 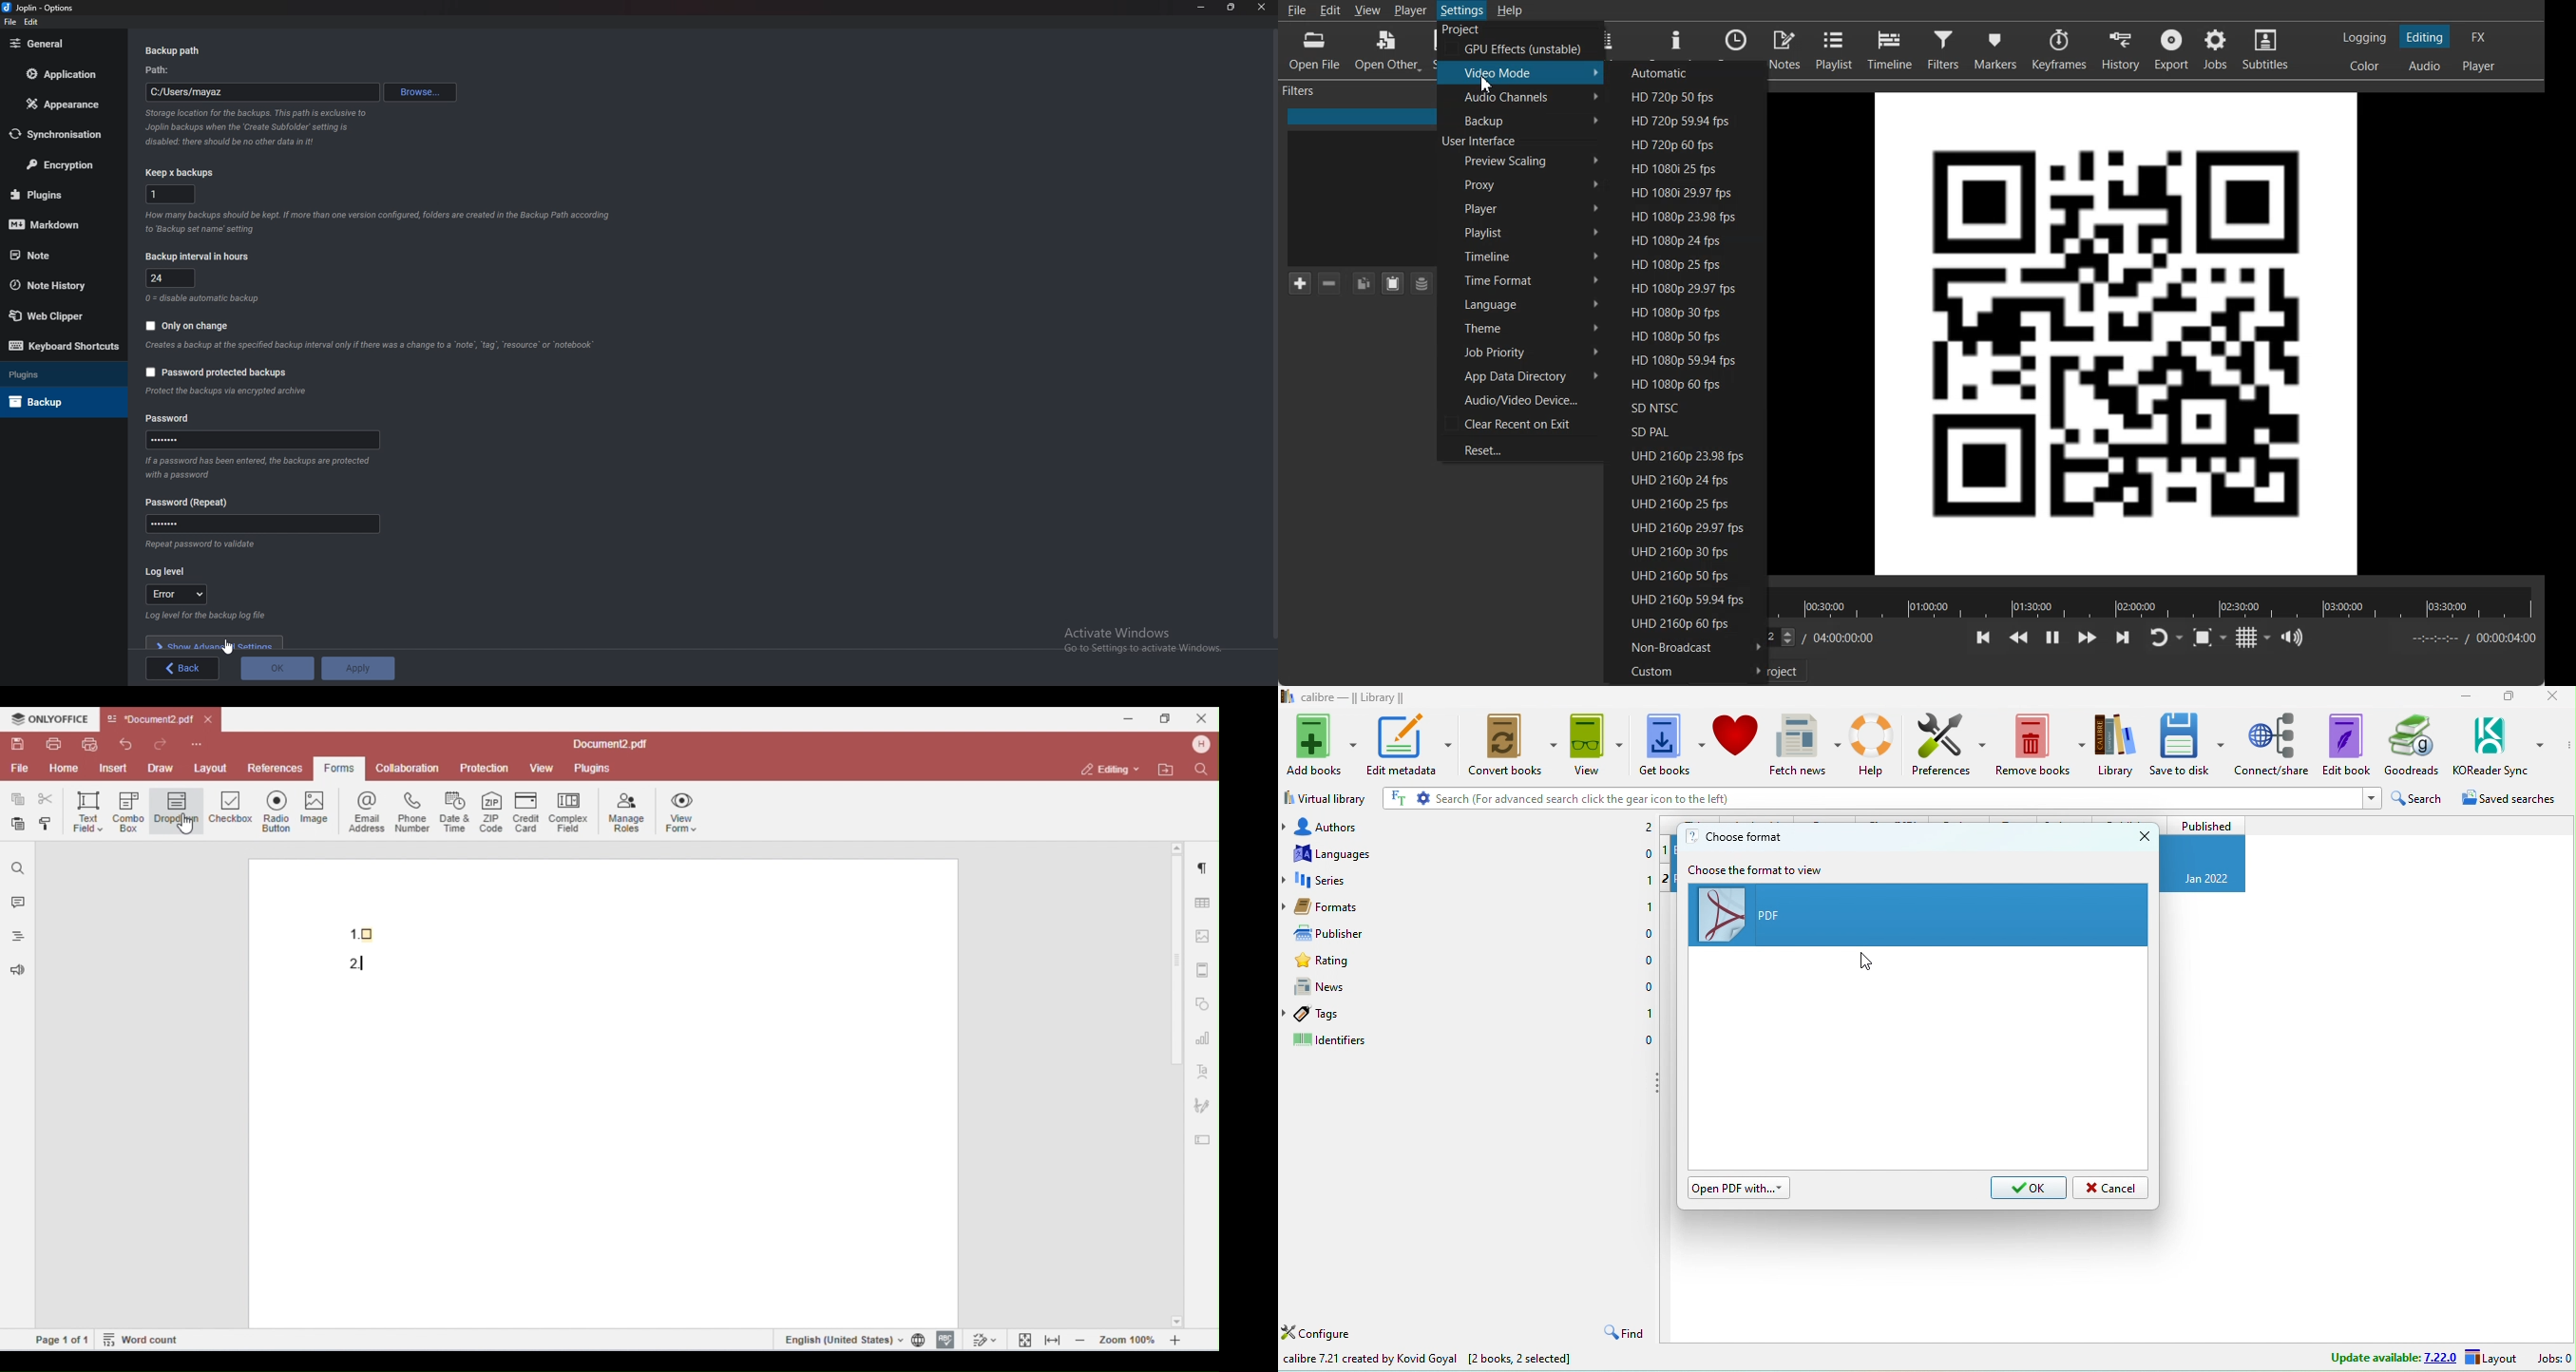 What do you see at coordinates (420, 92) in the screenshot?
I see `Browse` at bounding box center [420, 92].